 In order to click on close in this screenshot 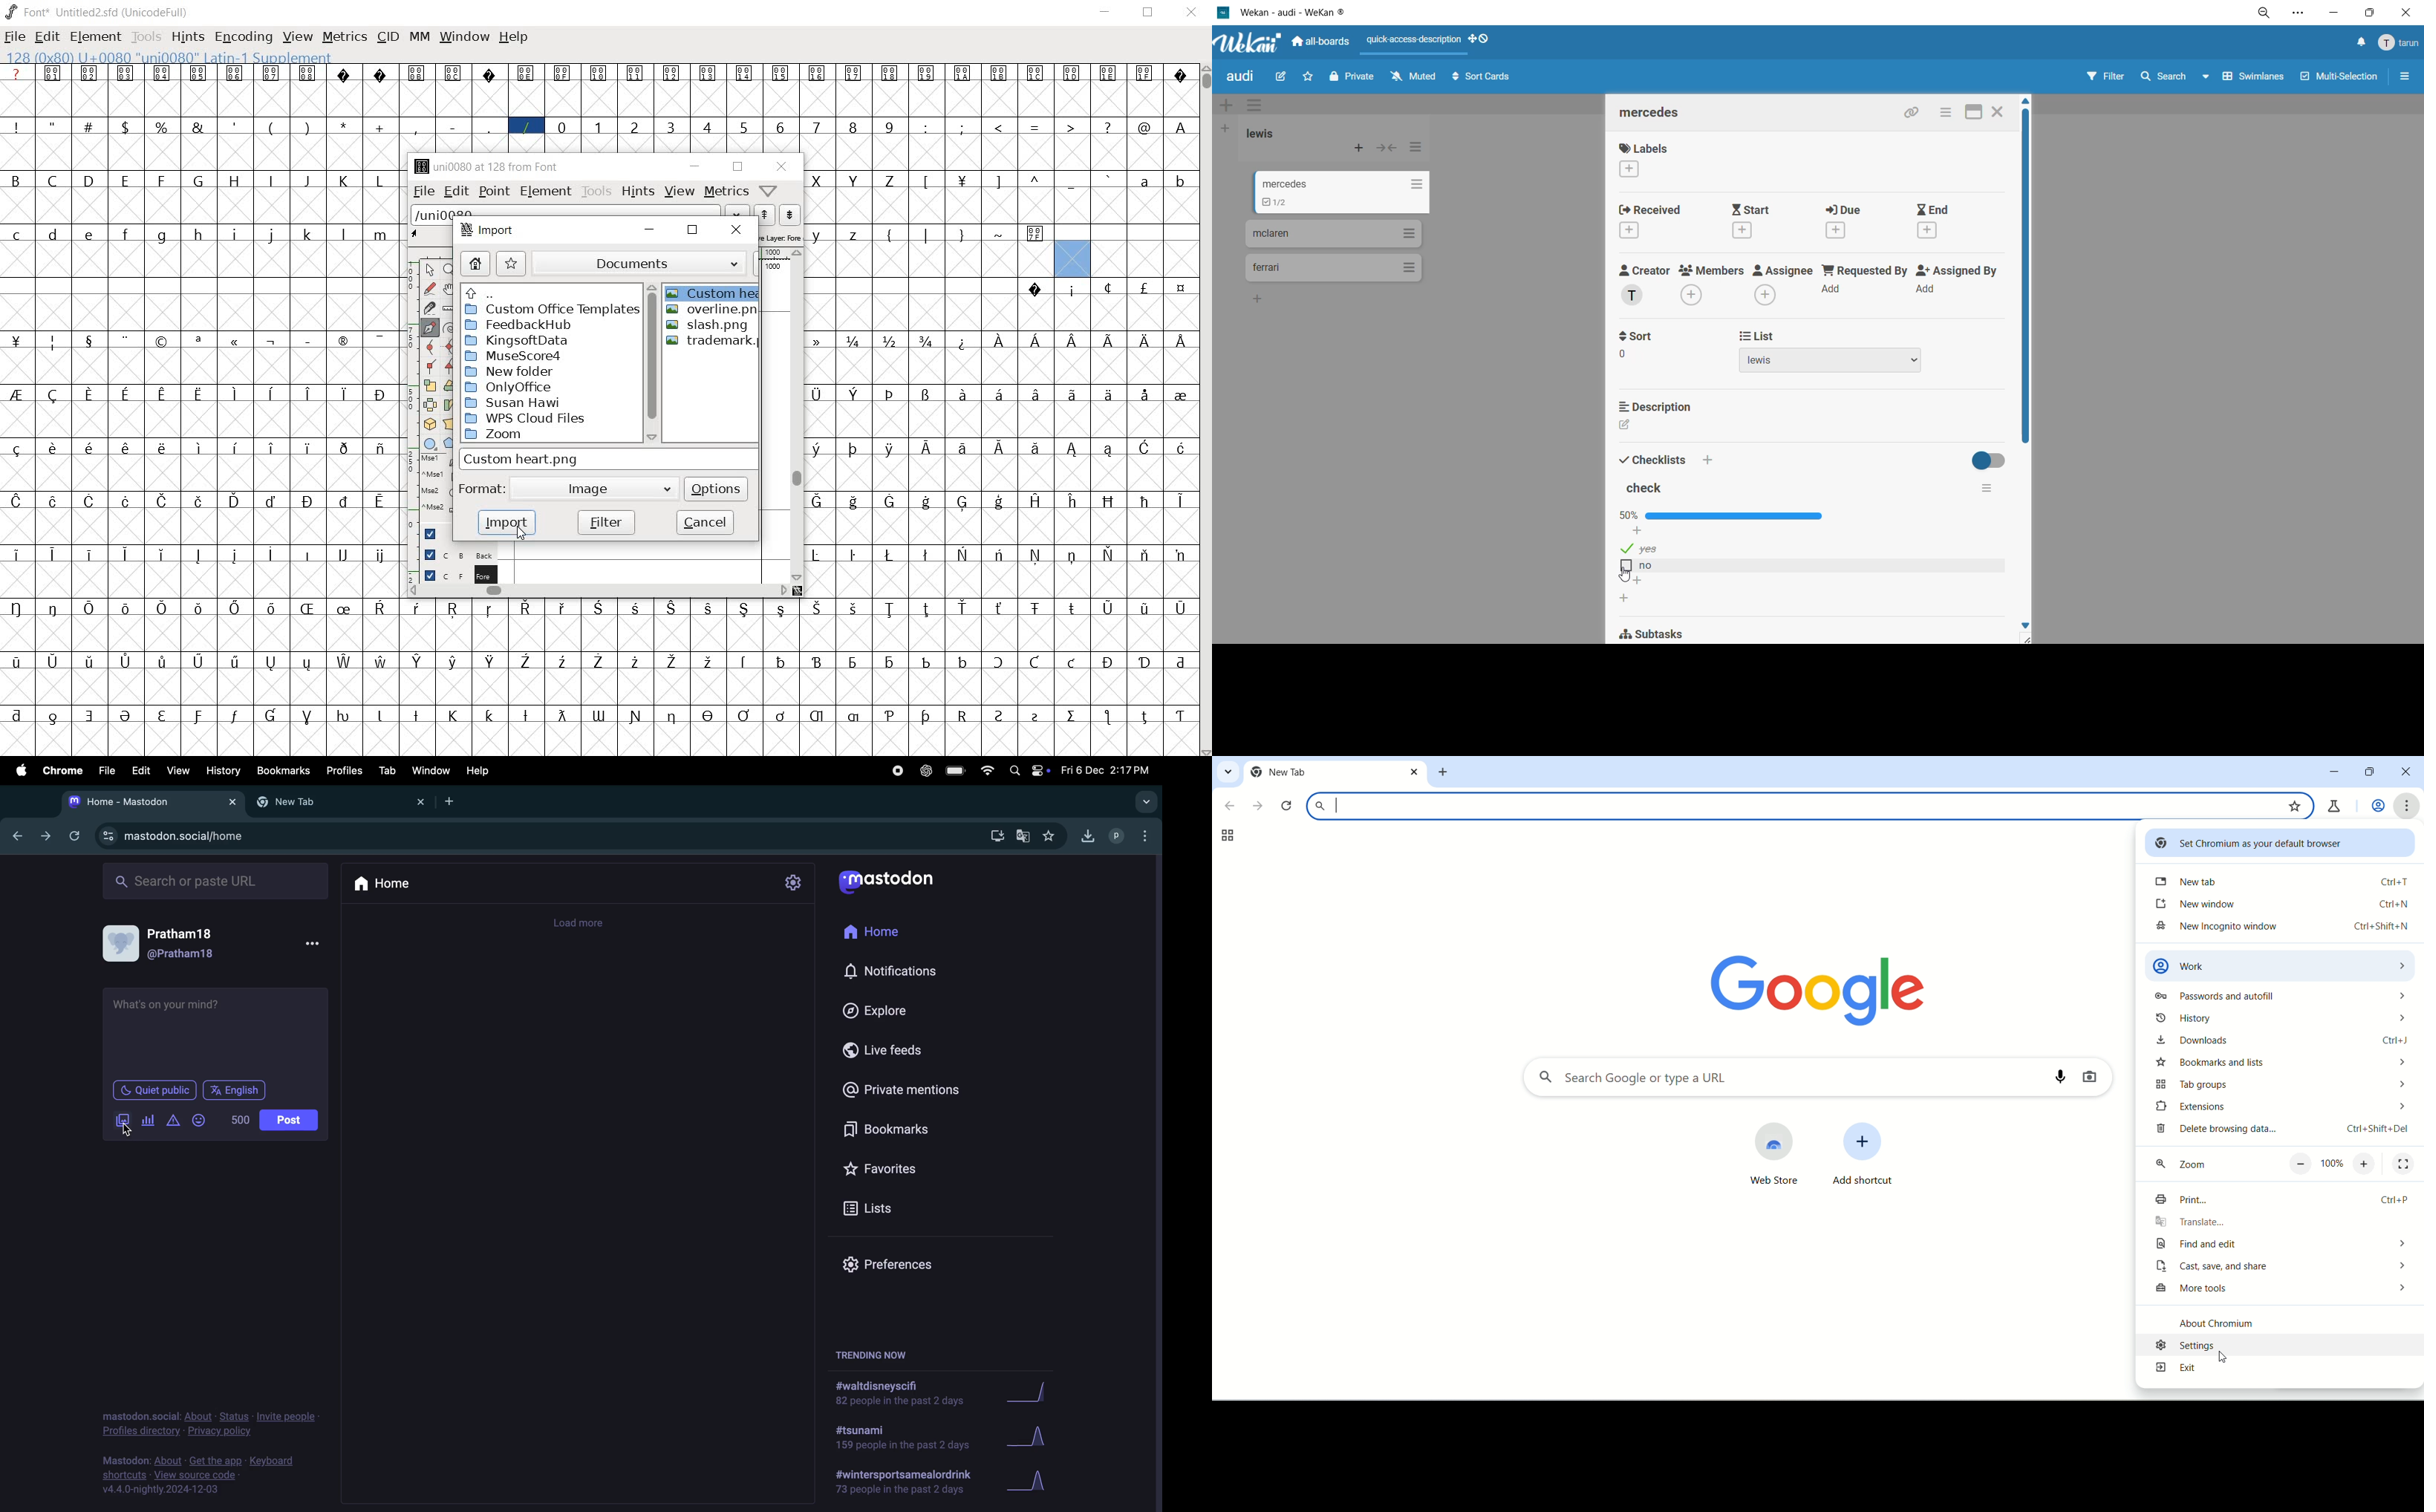, I will do `click(2407, 772)`.